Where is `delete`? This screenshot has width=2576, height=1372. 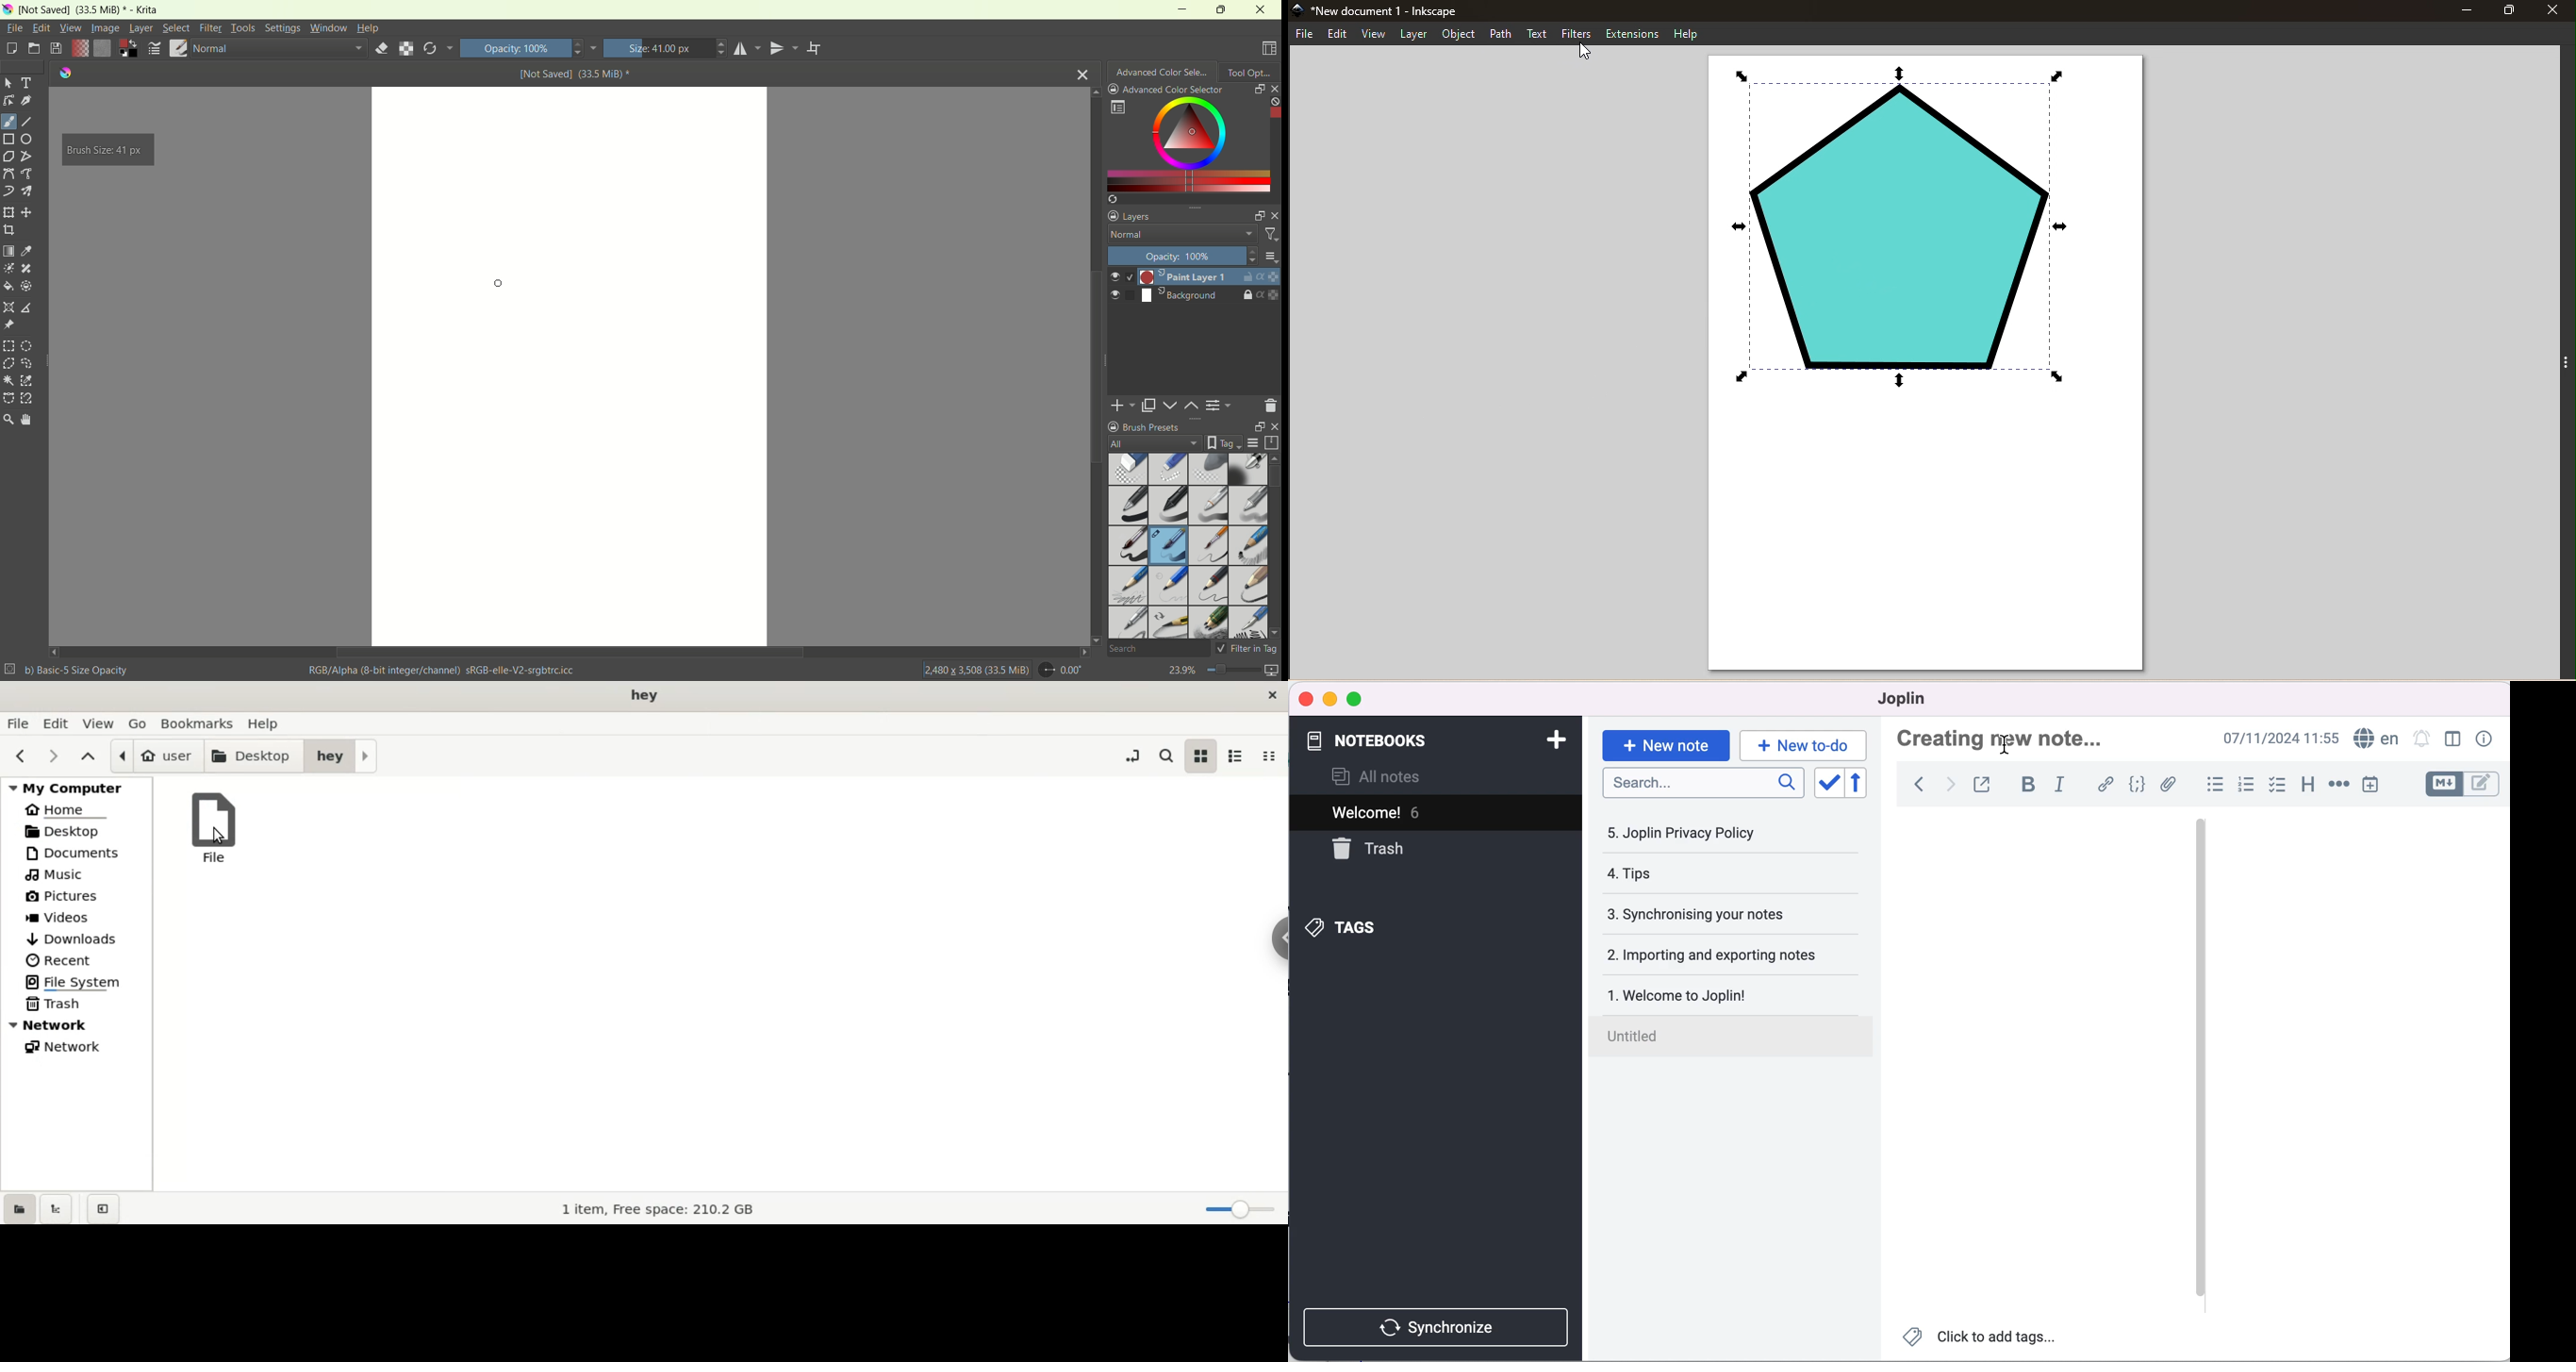
delete is located at coordinates (1270, 405).